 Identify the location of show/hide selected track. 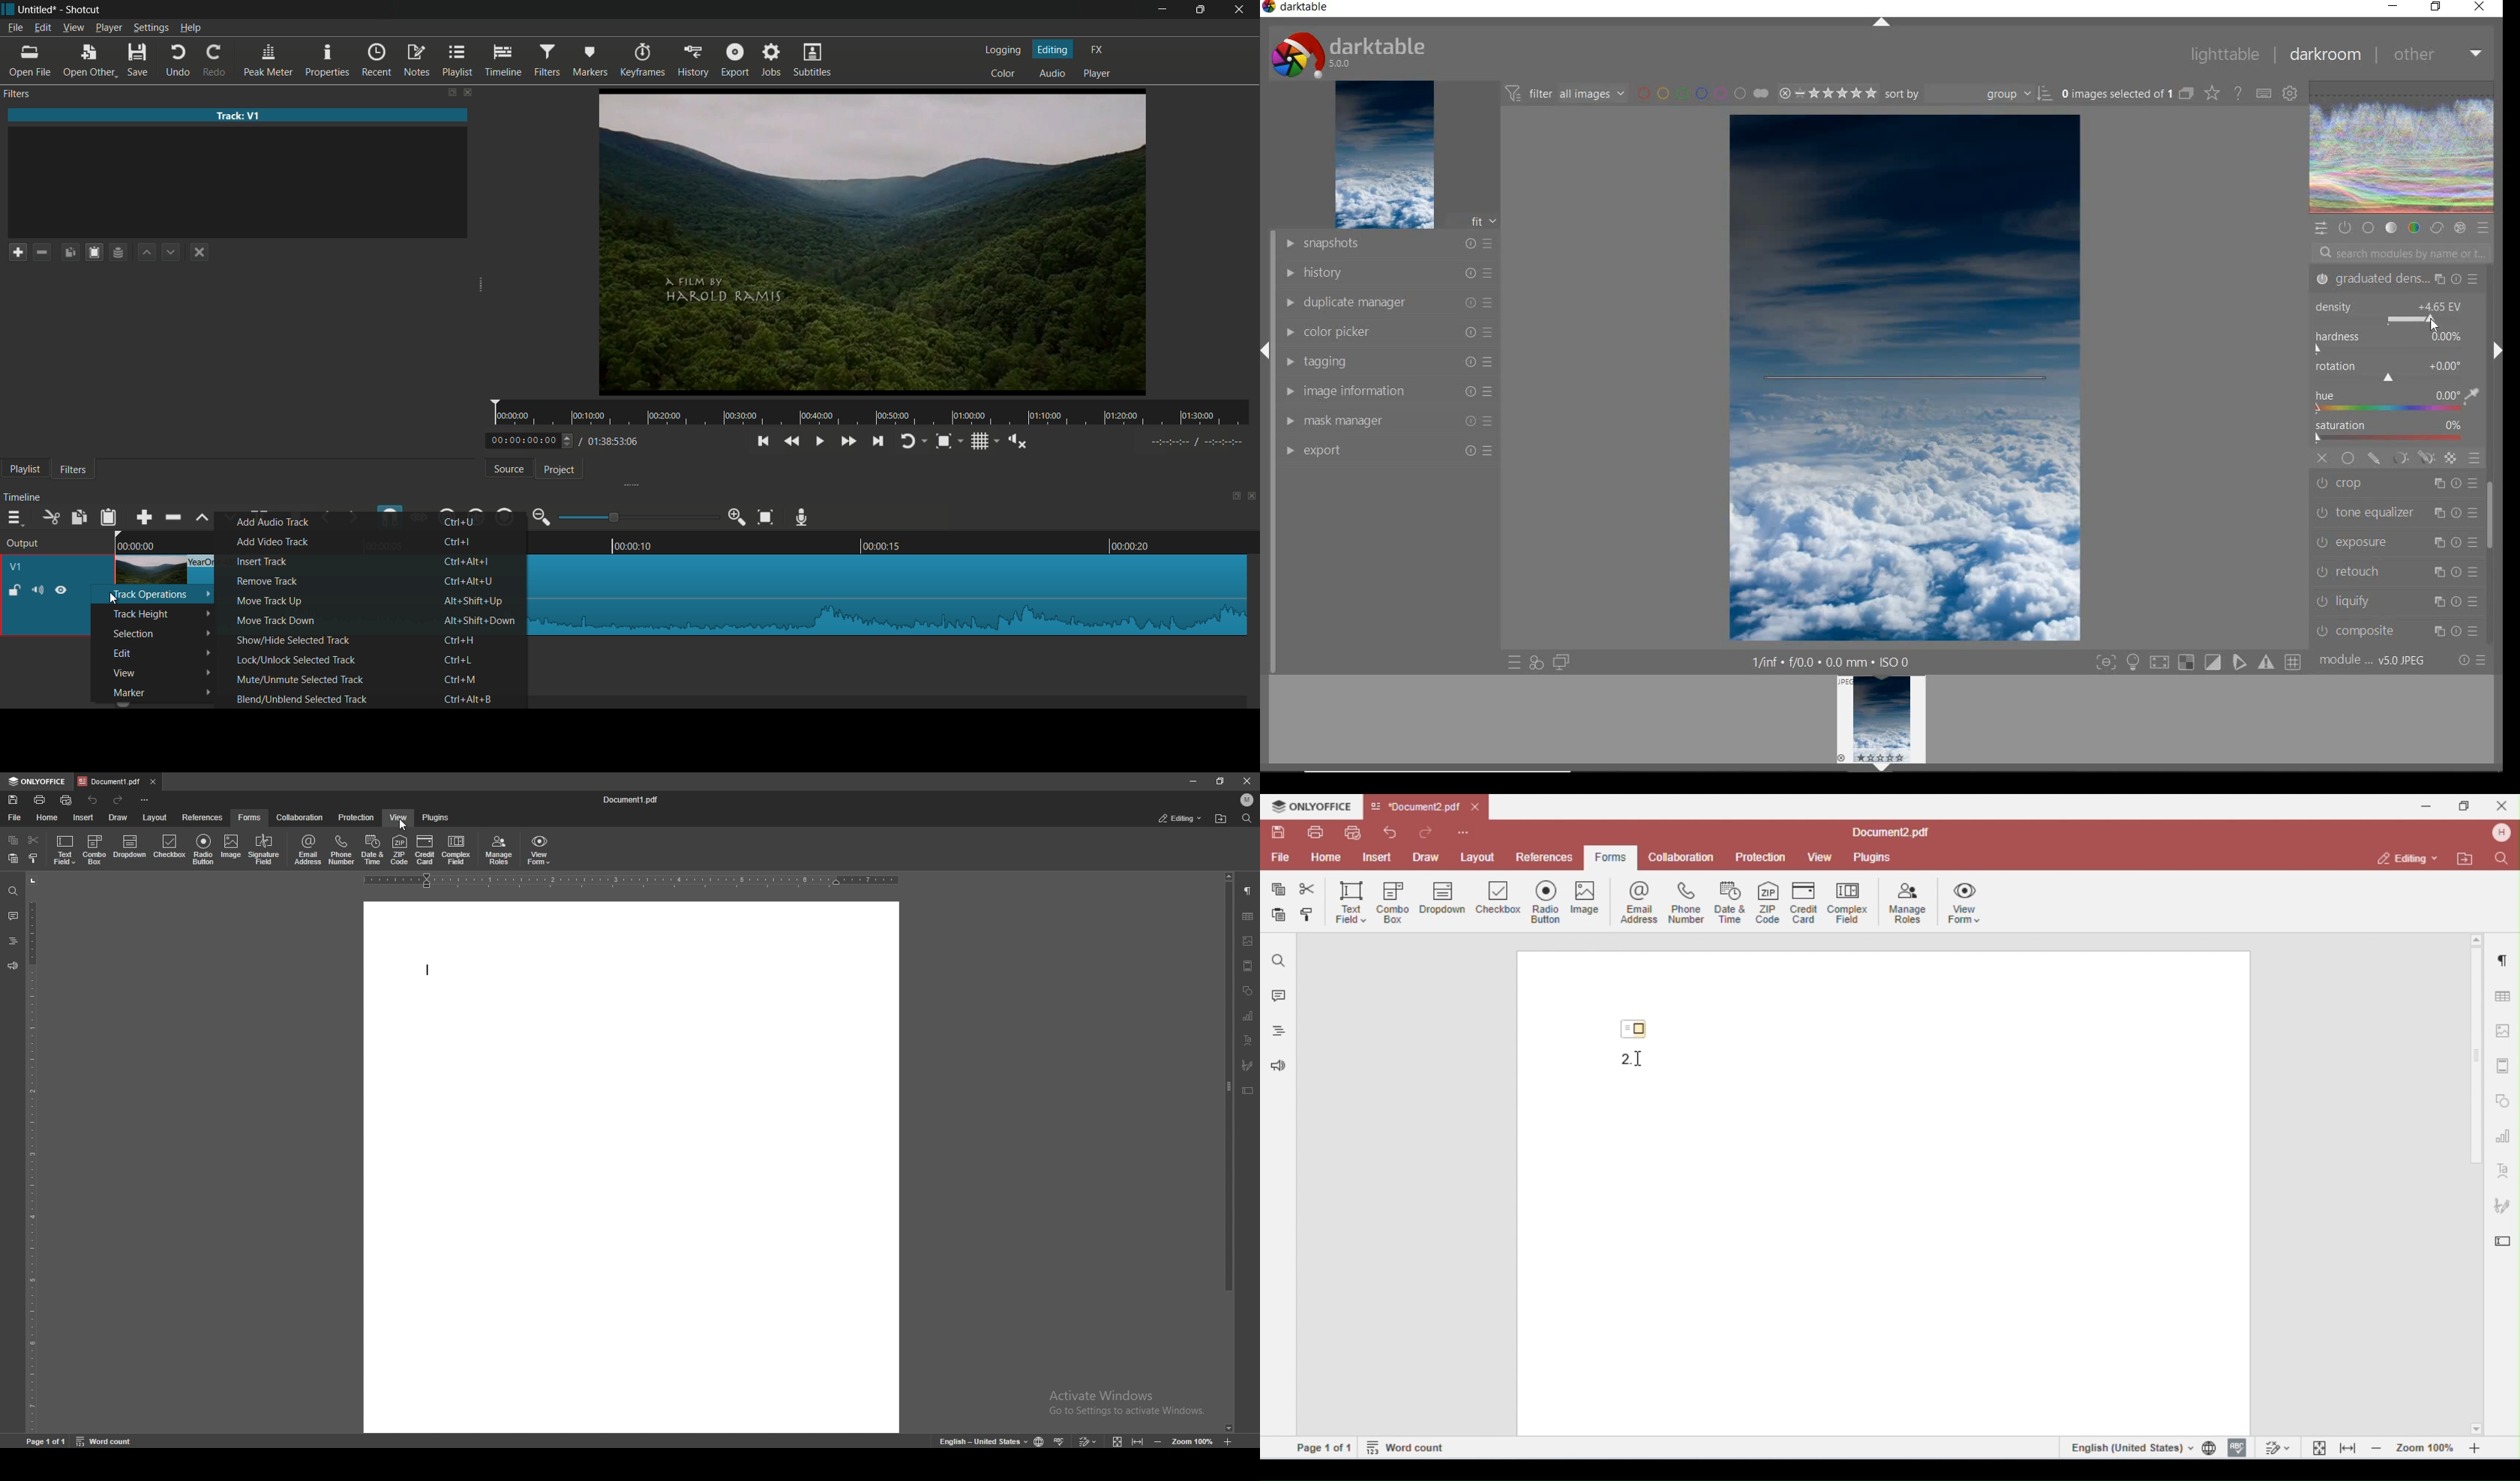
(291, 641).